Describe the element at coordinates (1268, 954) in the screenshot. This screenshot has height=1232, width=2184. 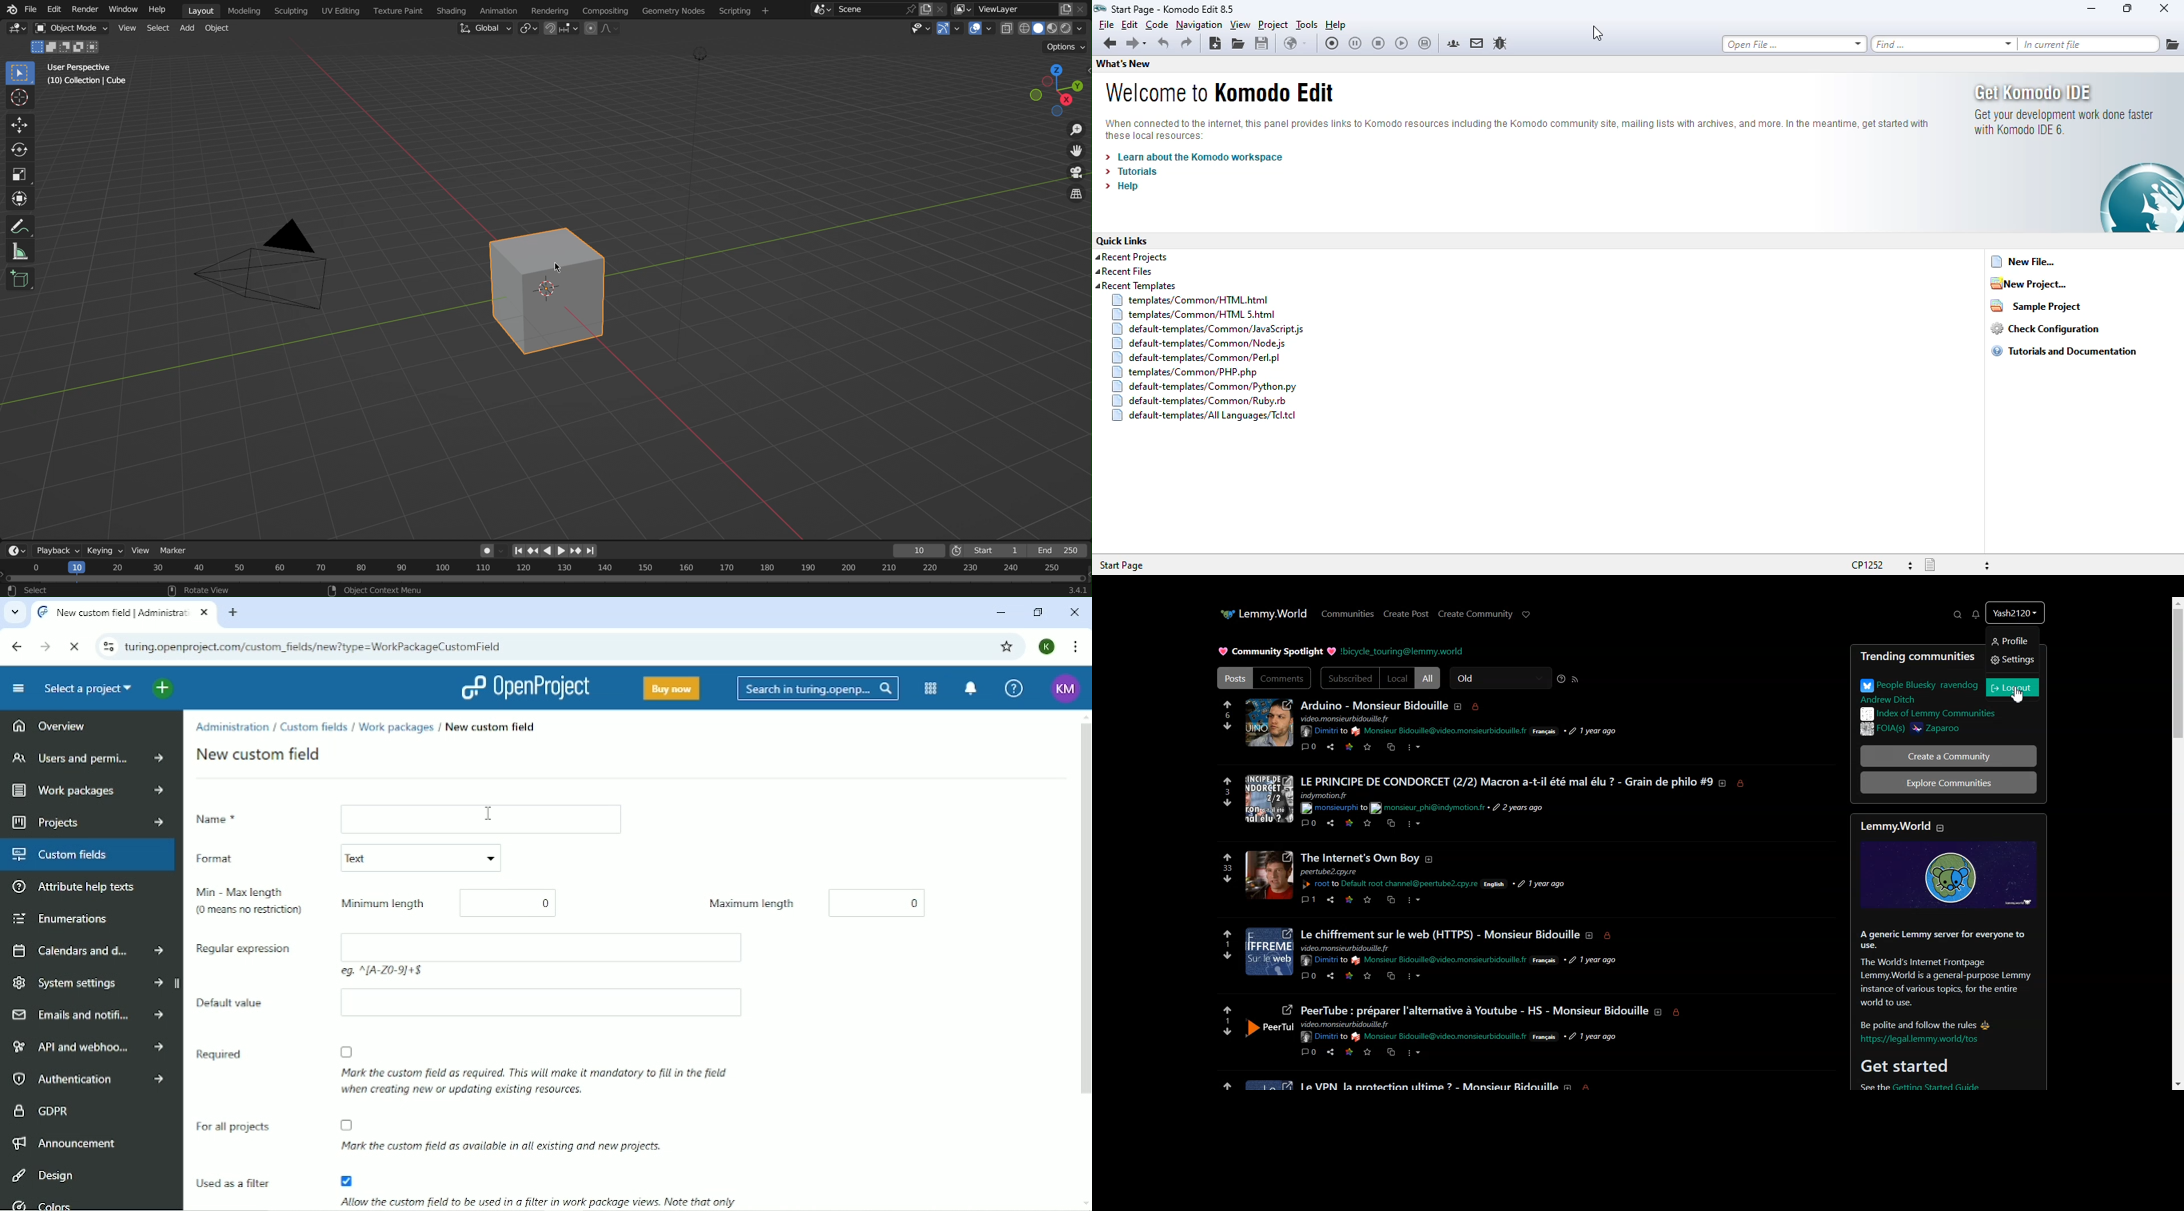
I see `profile picture` at that location.